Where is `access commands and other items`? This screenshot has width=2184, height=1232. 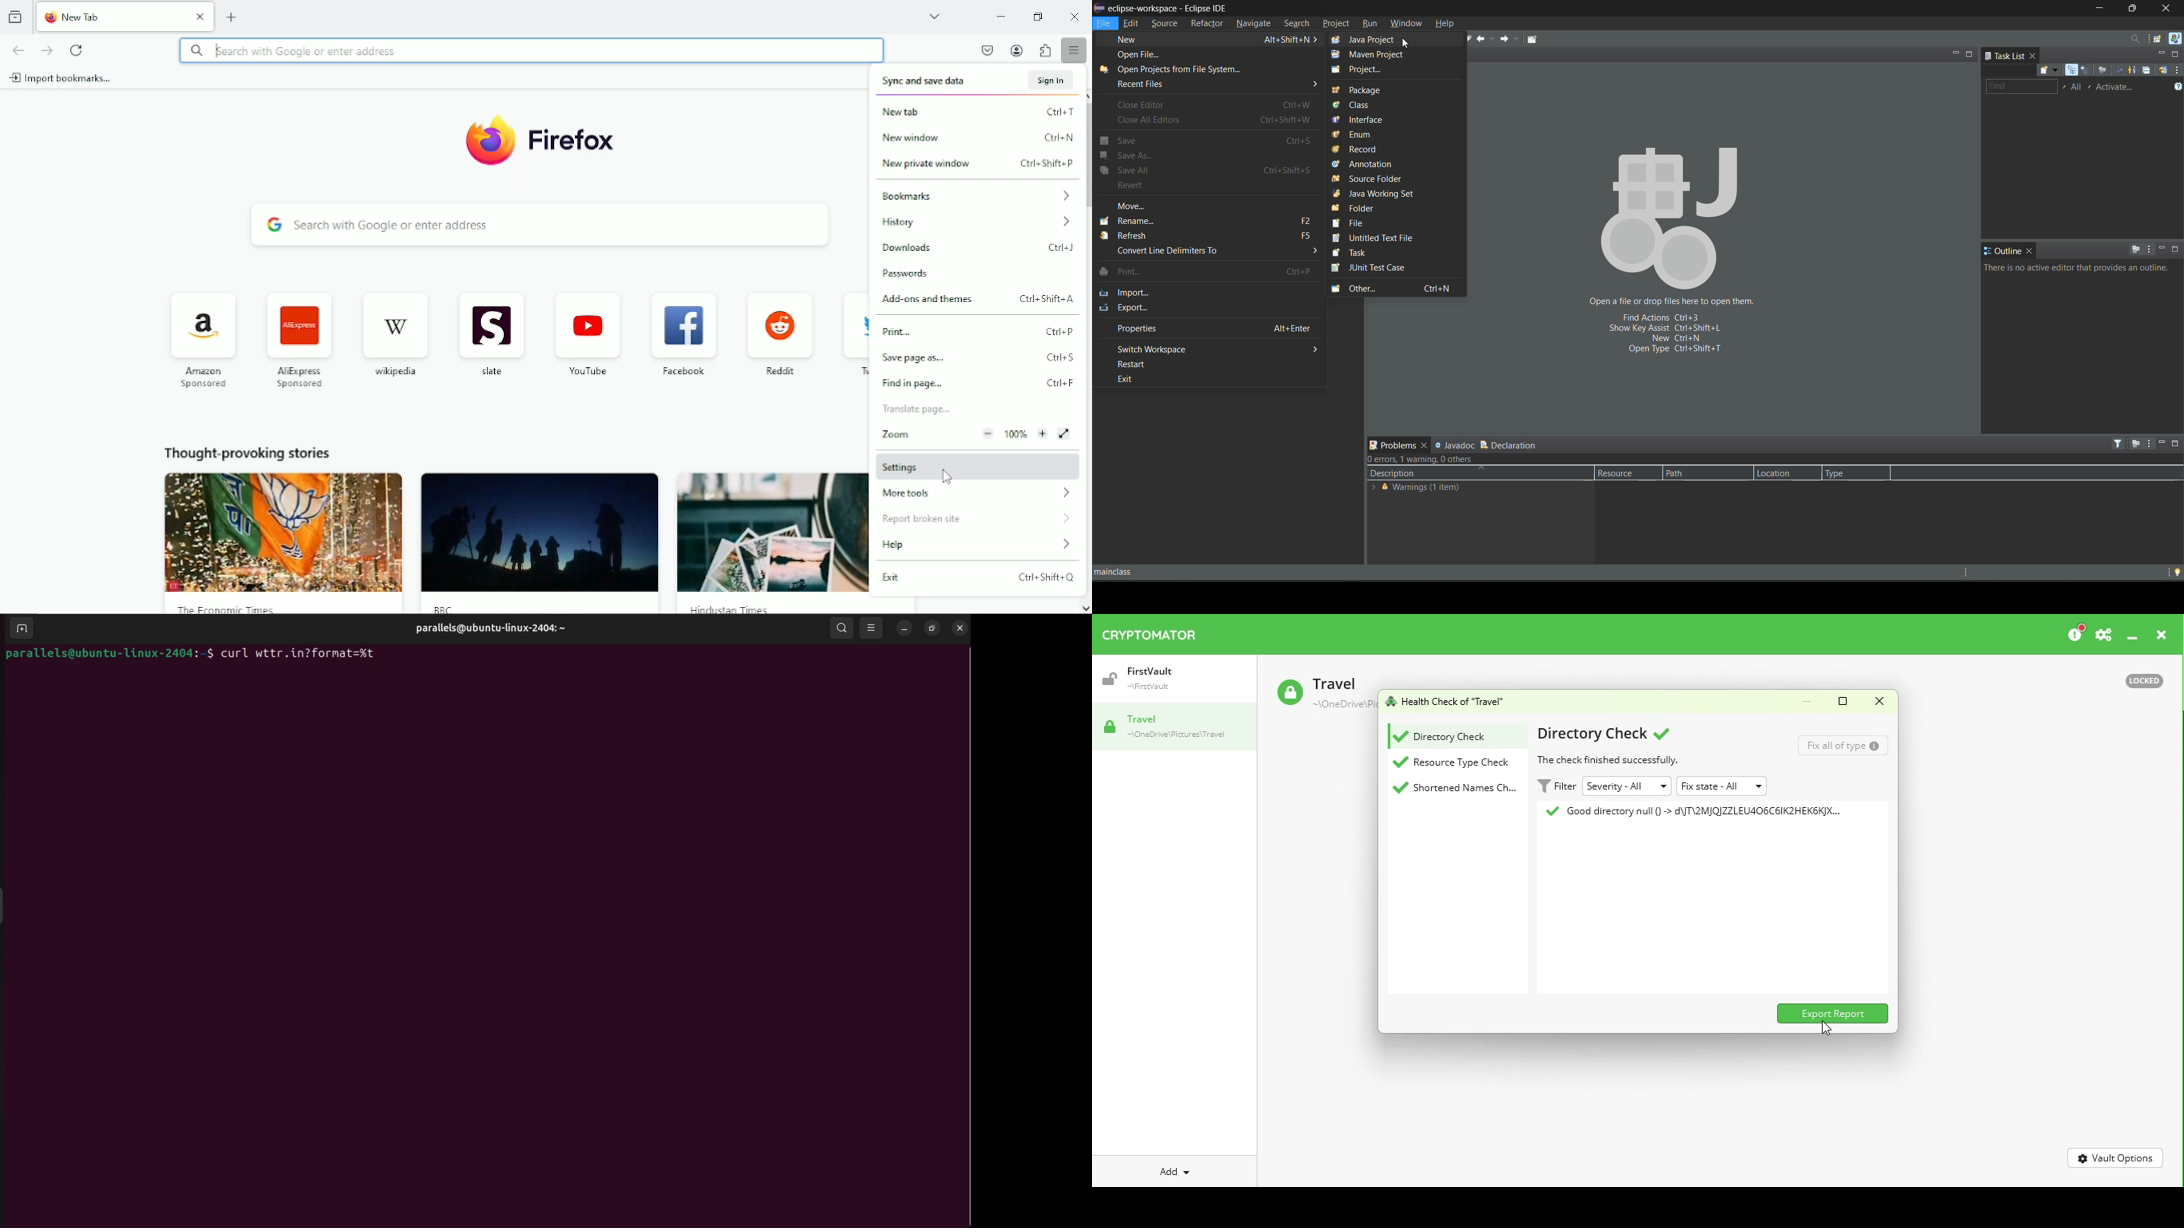 access commands and other items is located at coordinates (2132, 38).